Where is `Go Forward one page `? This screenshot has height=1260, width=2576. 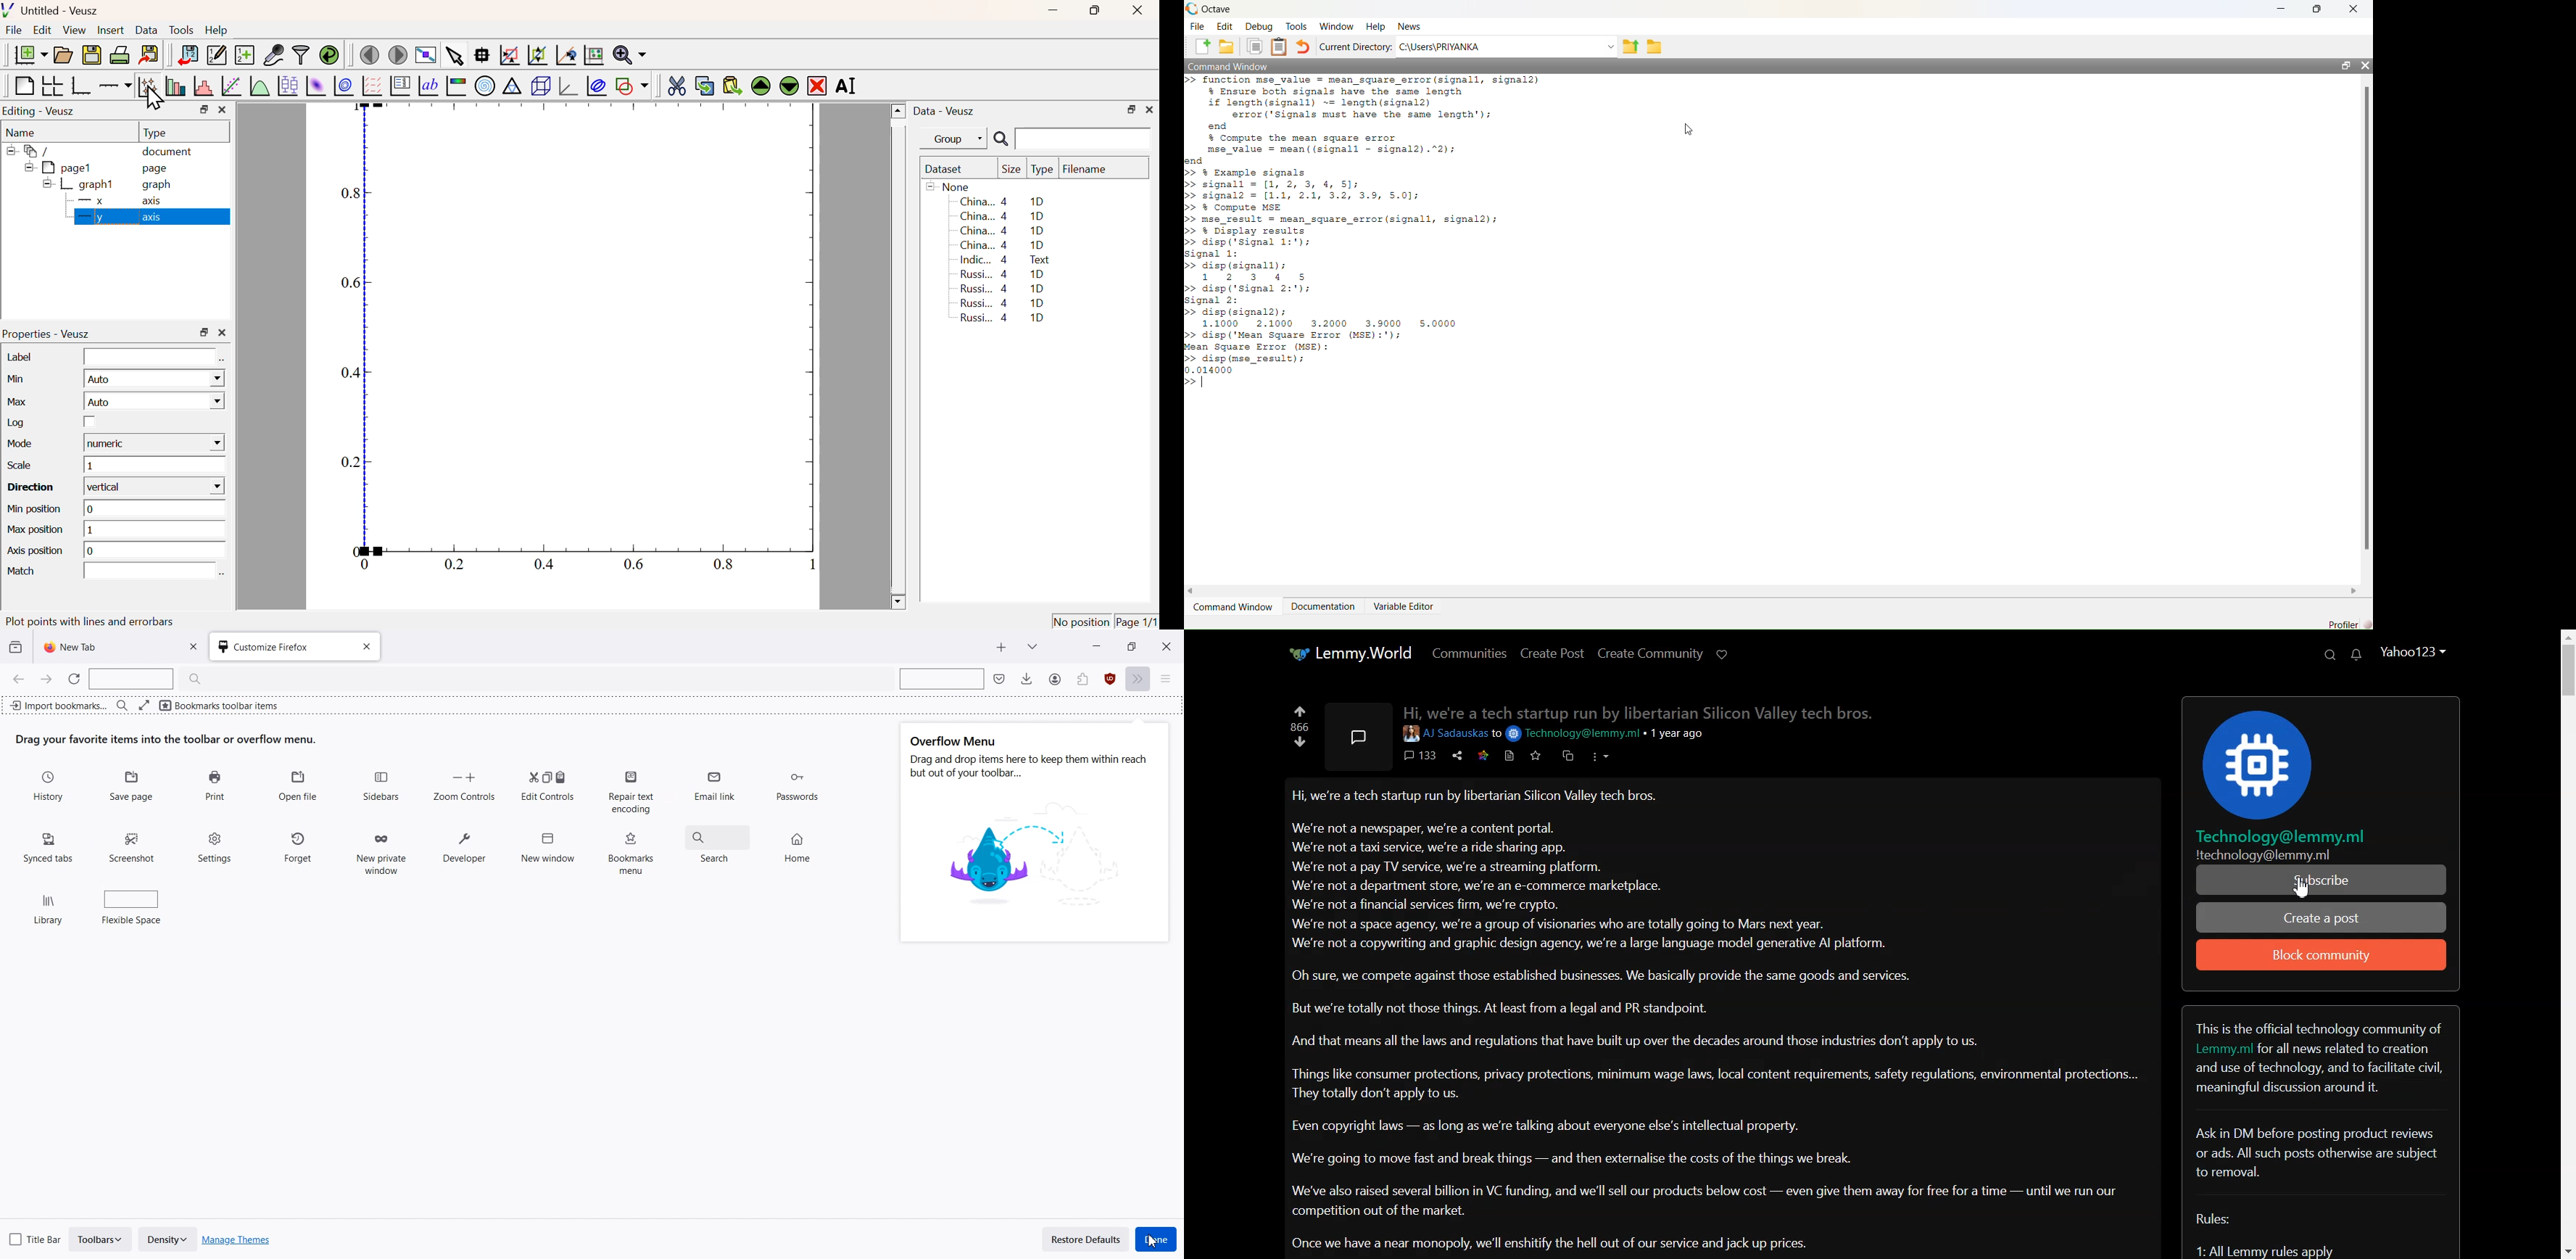 Go Forward one page  is located at coordinates (48, 679).